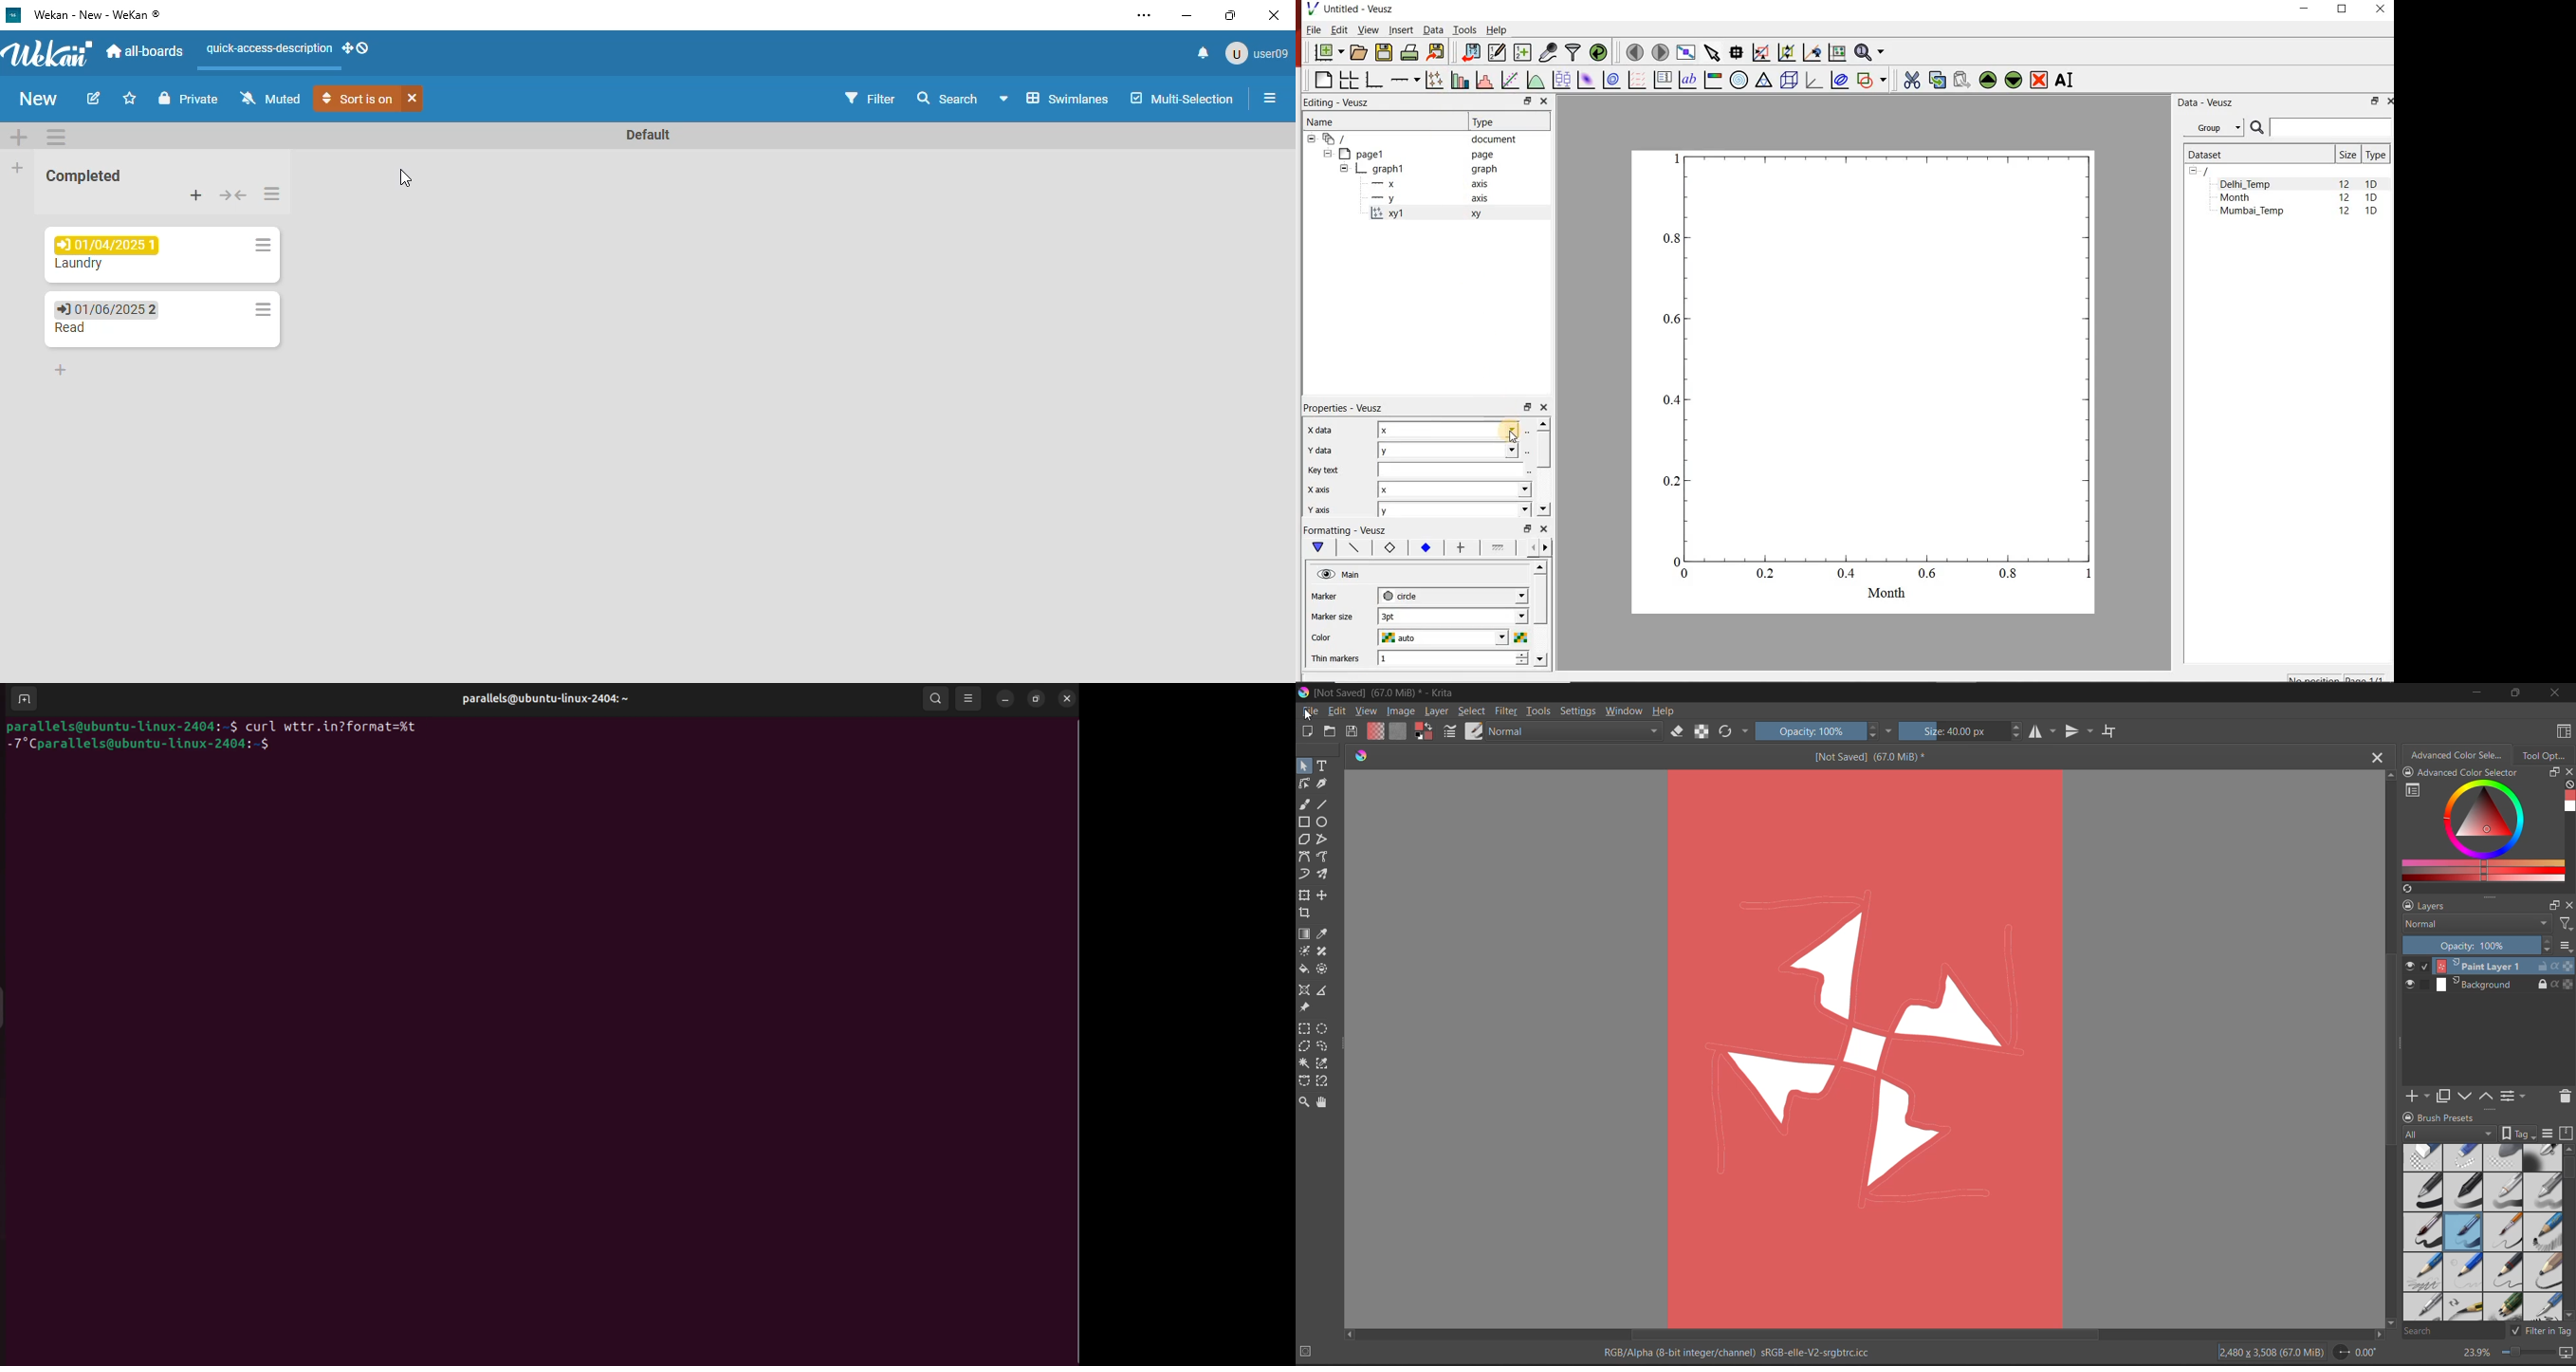 The height and width of the screenshot is (1372, 2576). I want to click on 12, so click(2345, 199).